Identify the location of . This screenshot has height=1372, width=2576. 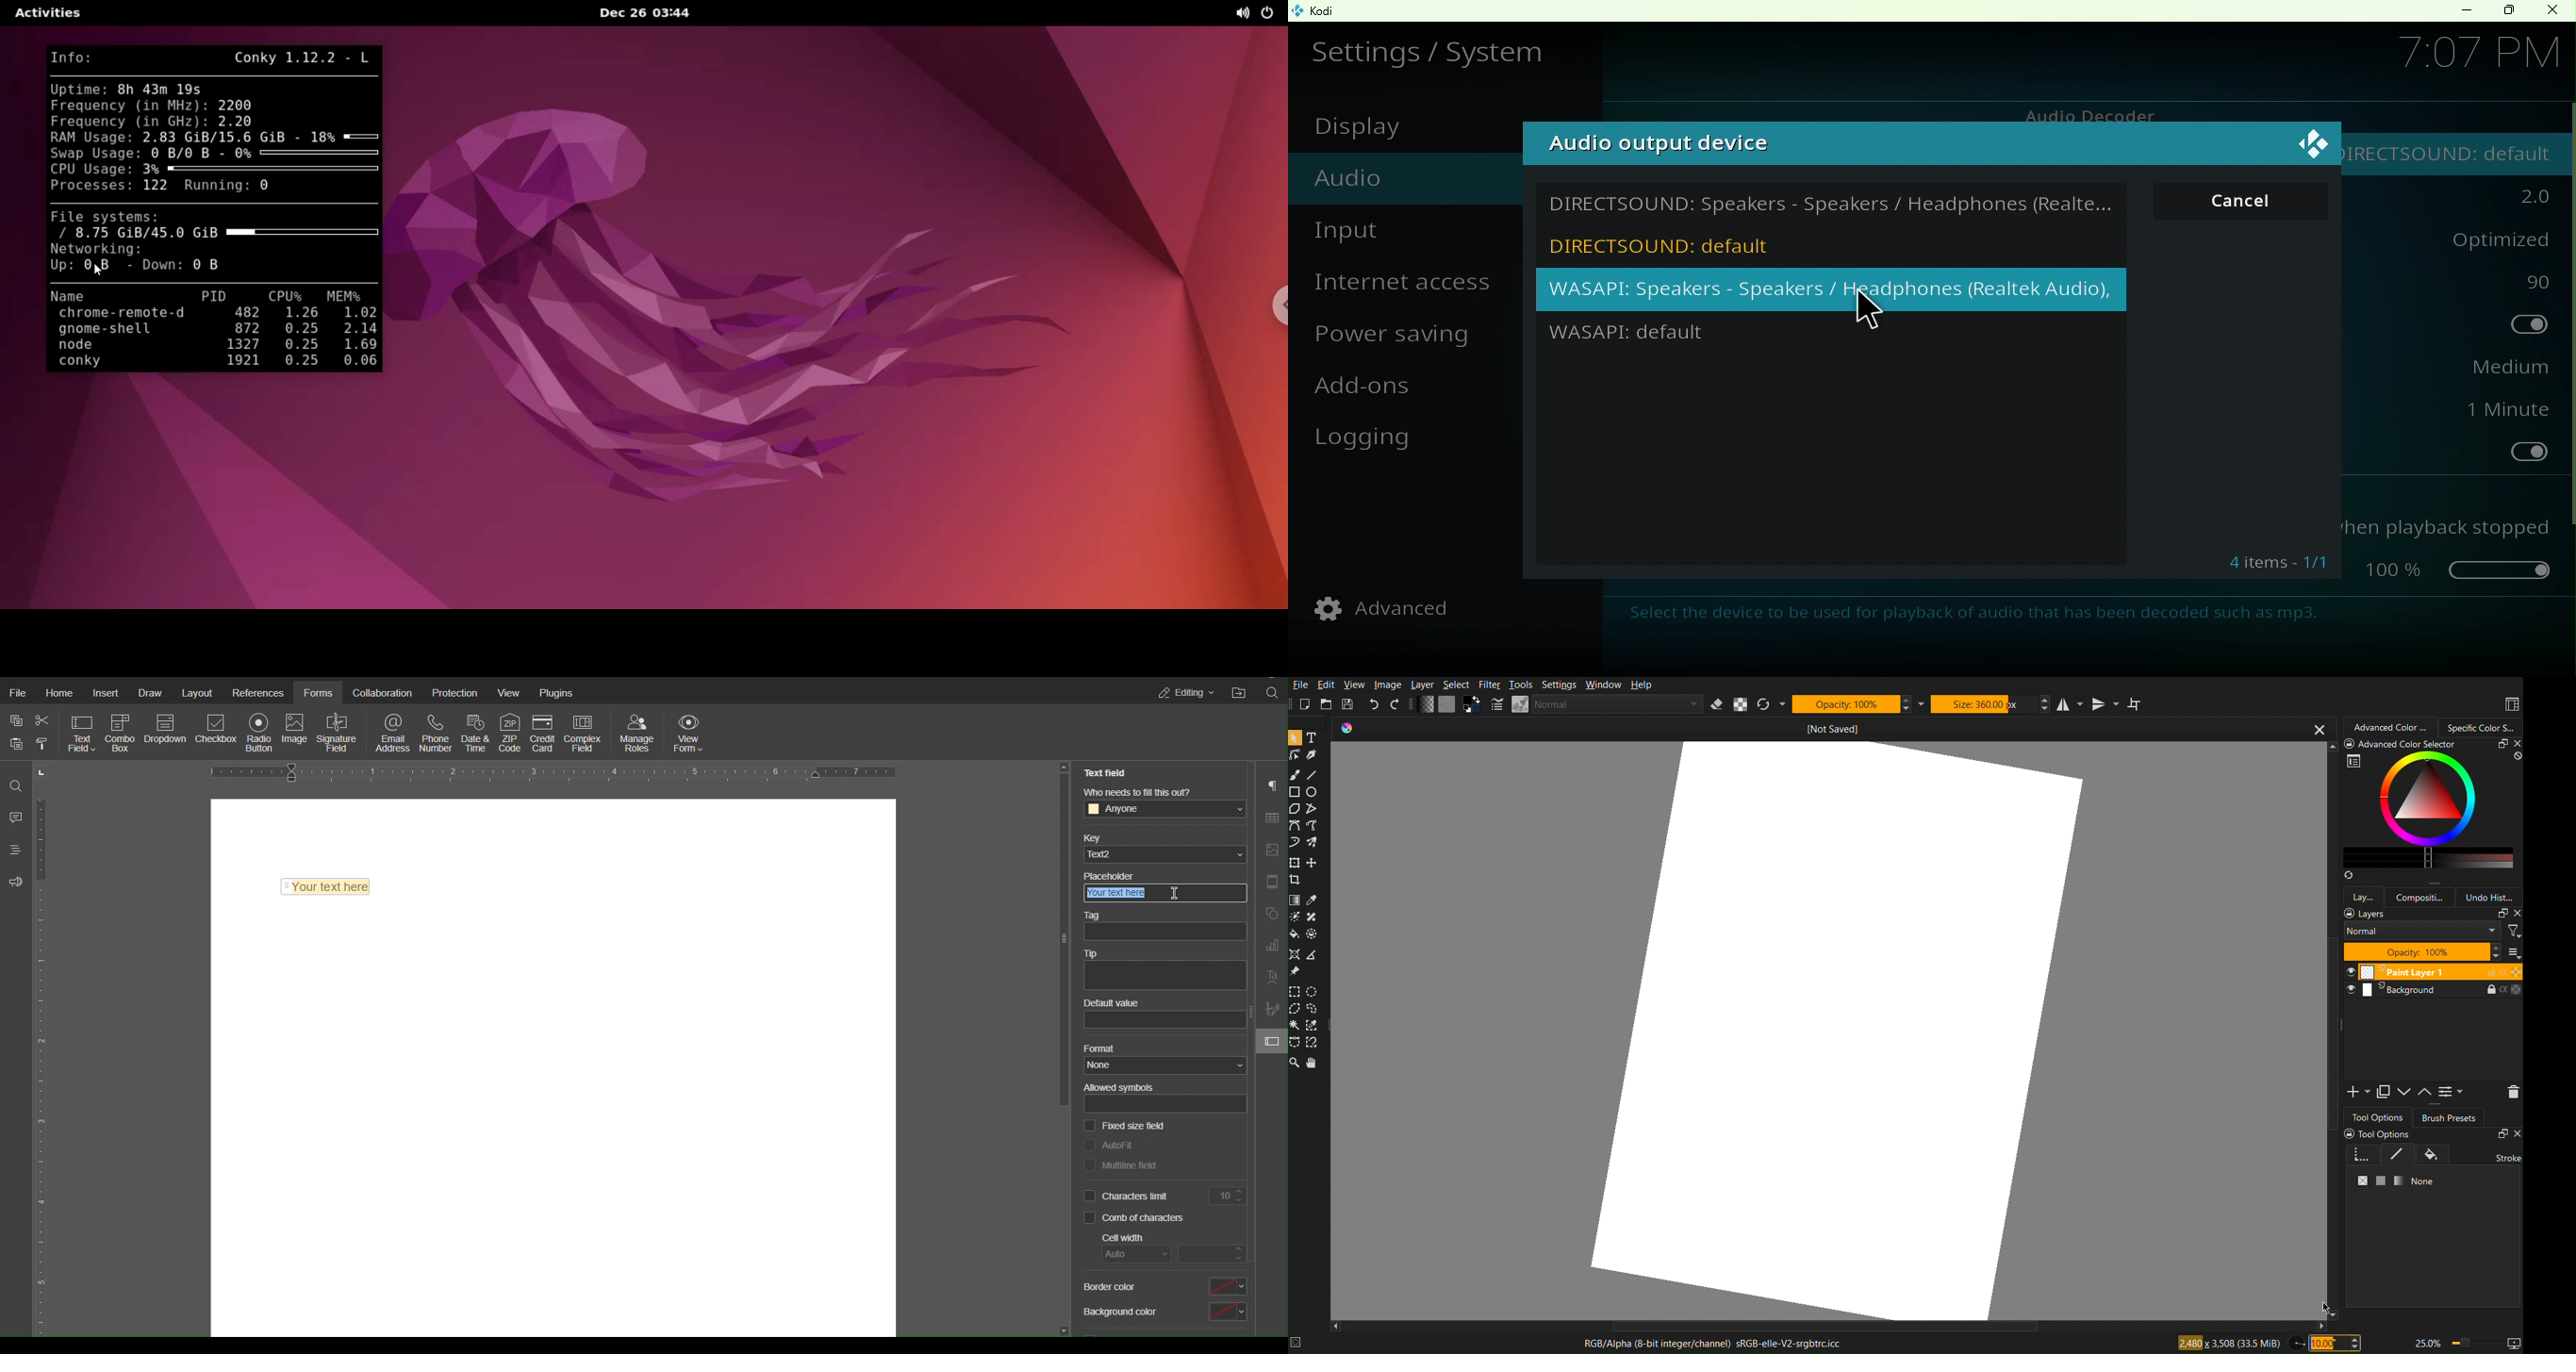
(1119, 876).